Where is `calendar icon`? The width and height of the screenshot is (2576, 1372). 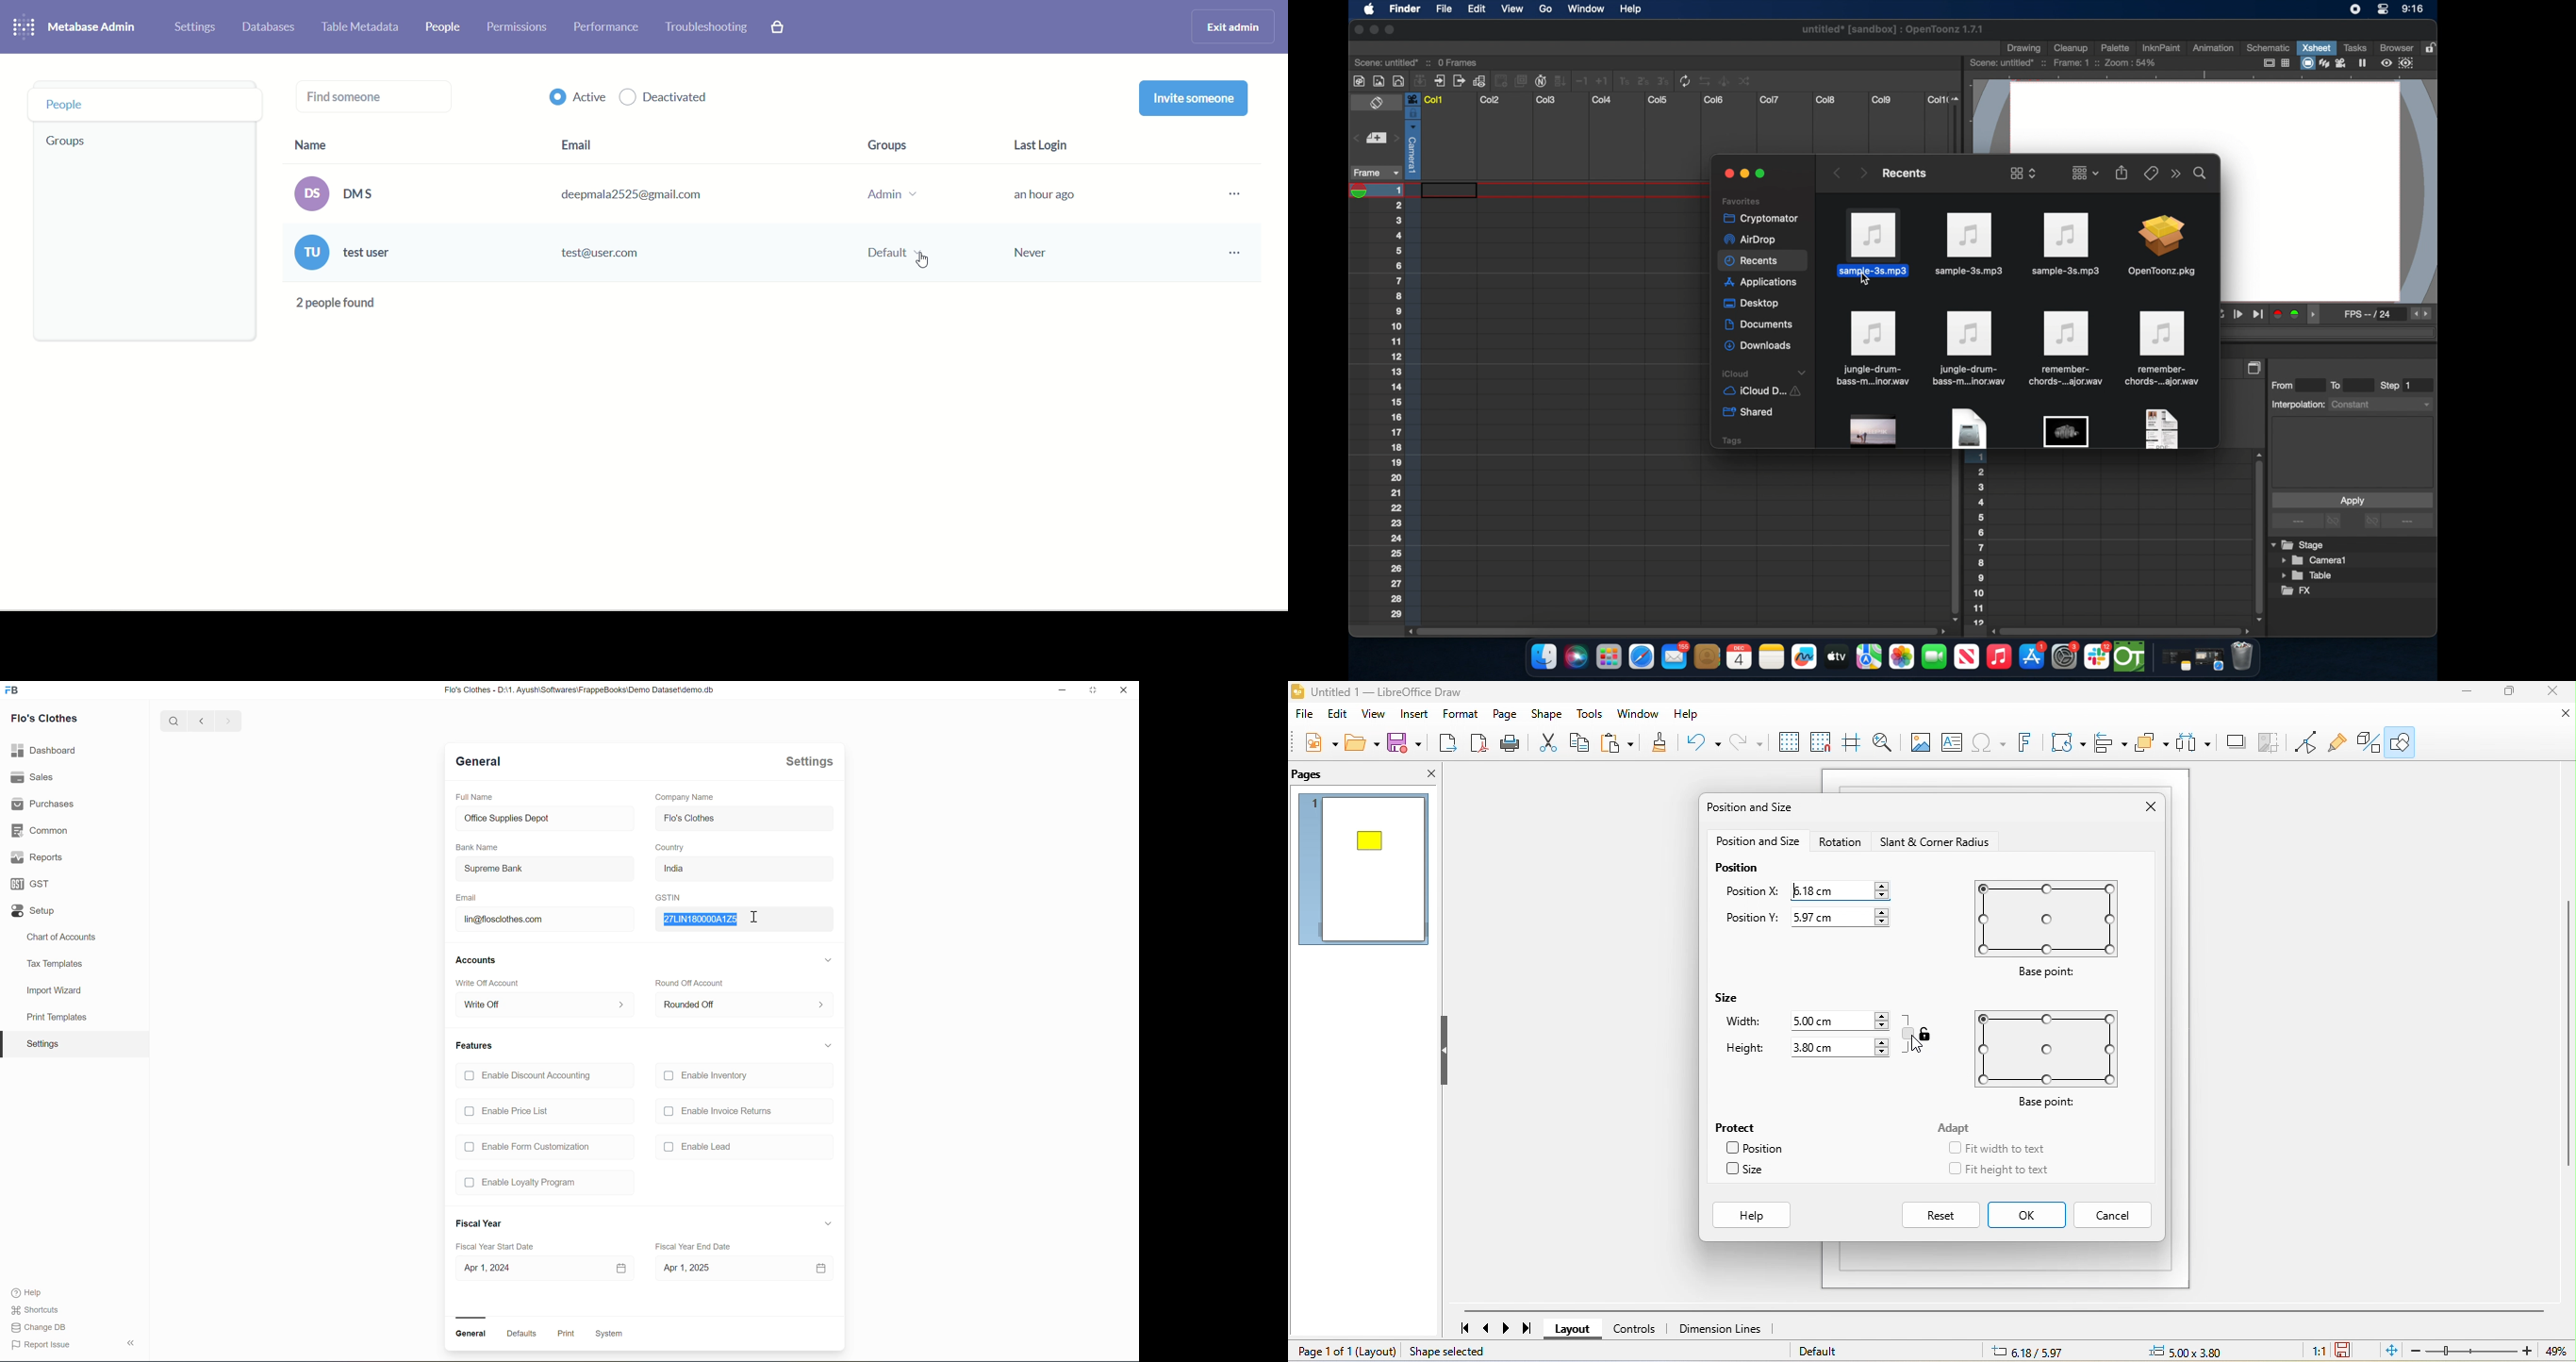 calendar icon is located at coordinates (621, 1268).